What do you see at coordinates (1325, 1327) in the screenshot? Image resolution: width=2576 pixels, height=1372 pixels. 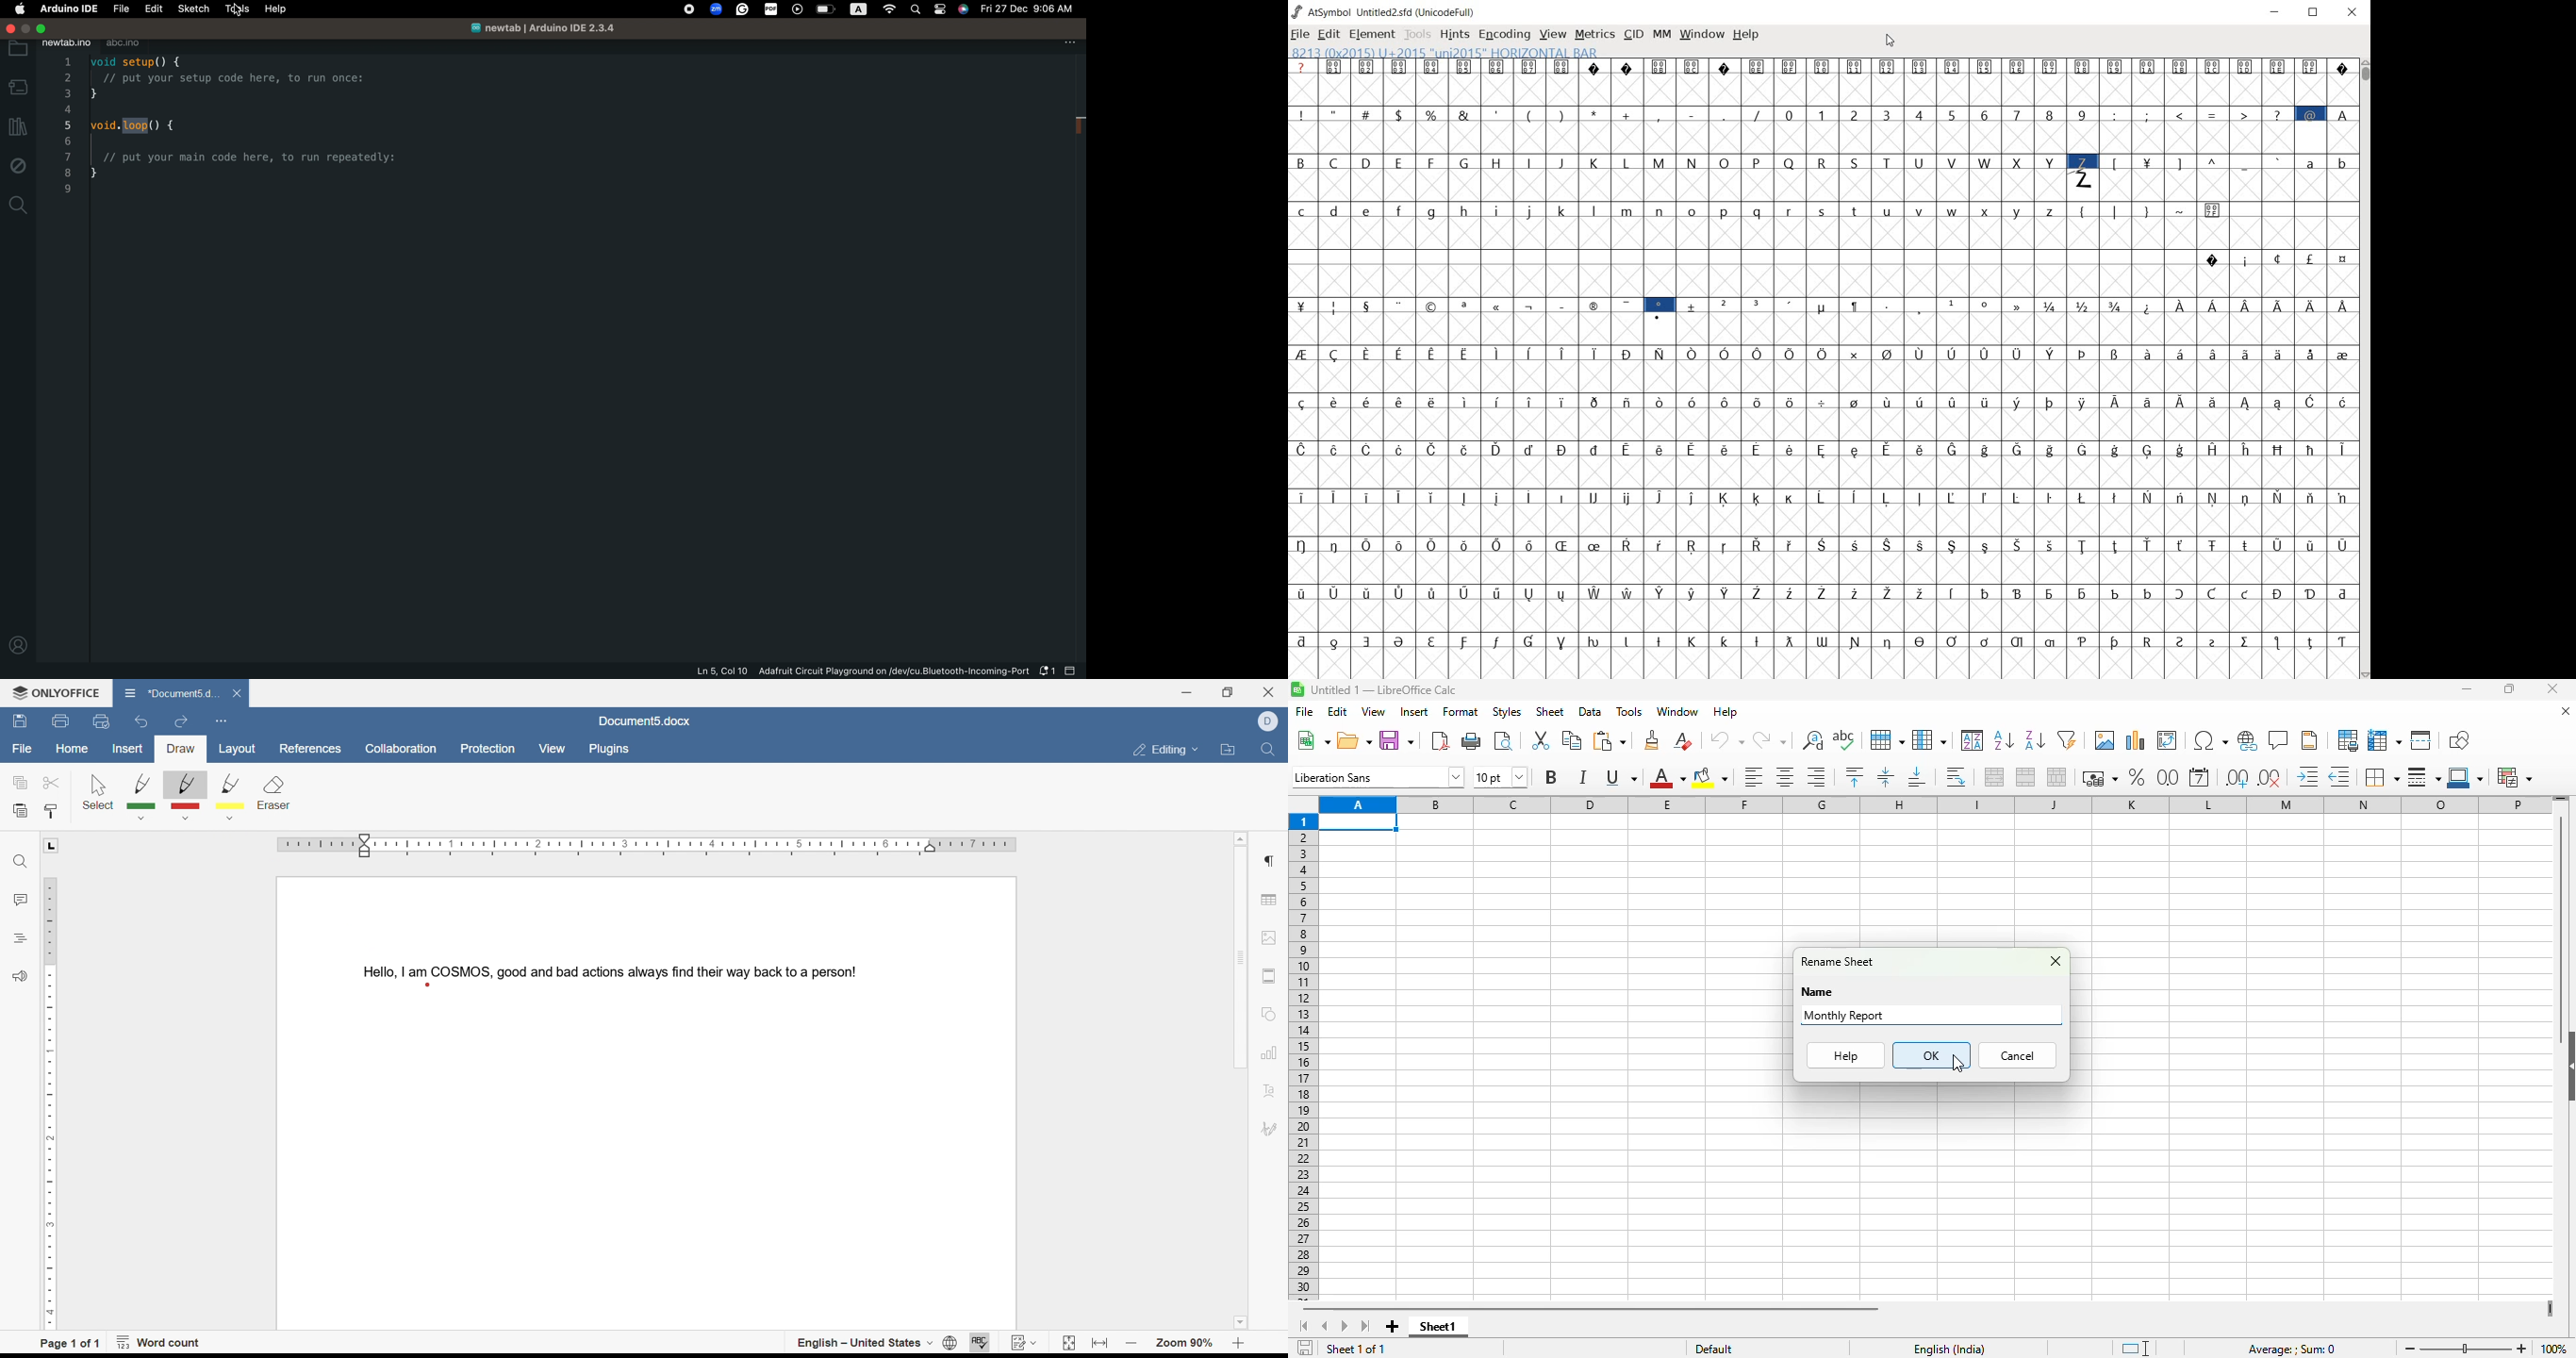 I see `scroll to previous sheet` at bounding box center [1325, 1327].